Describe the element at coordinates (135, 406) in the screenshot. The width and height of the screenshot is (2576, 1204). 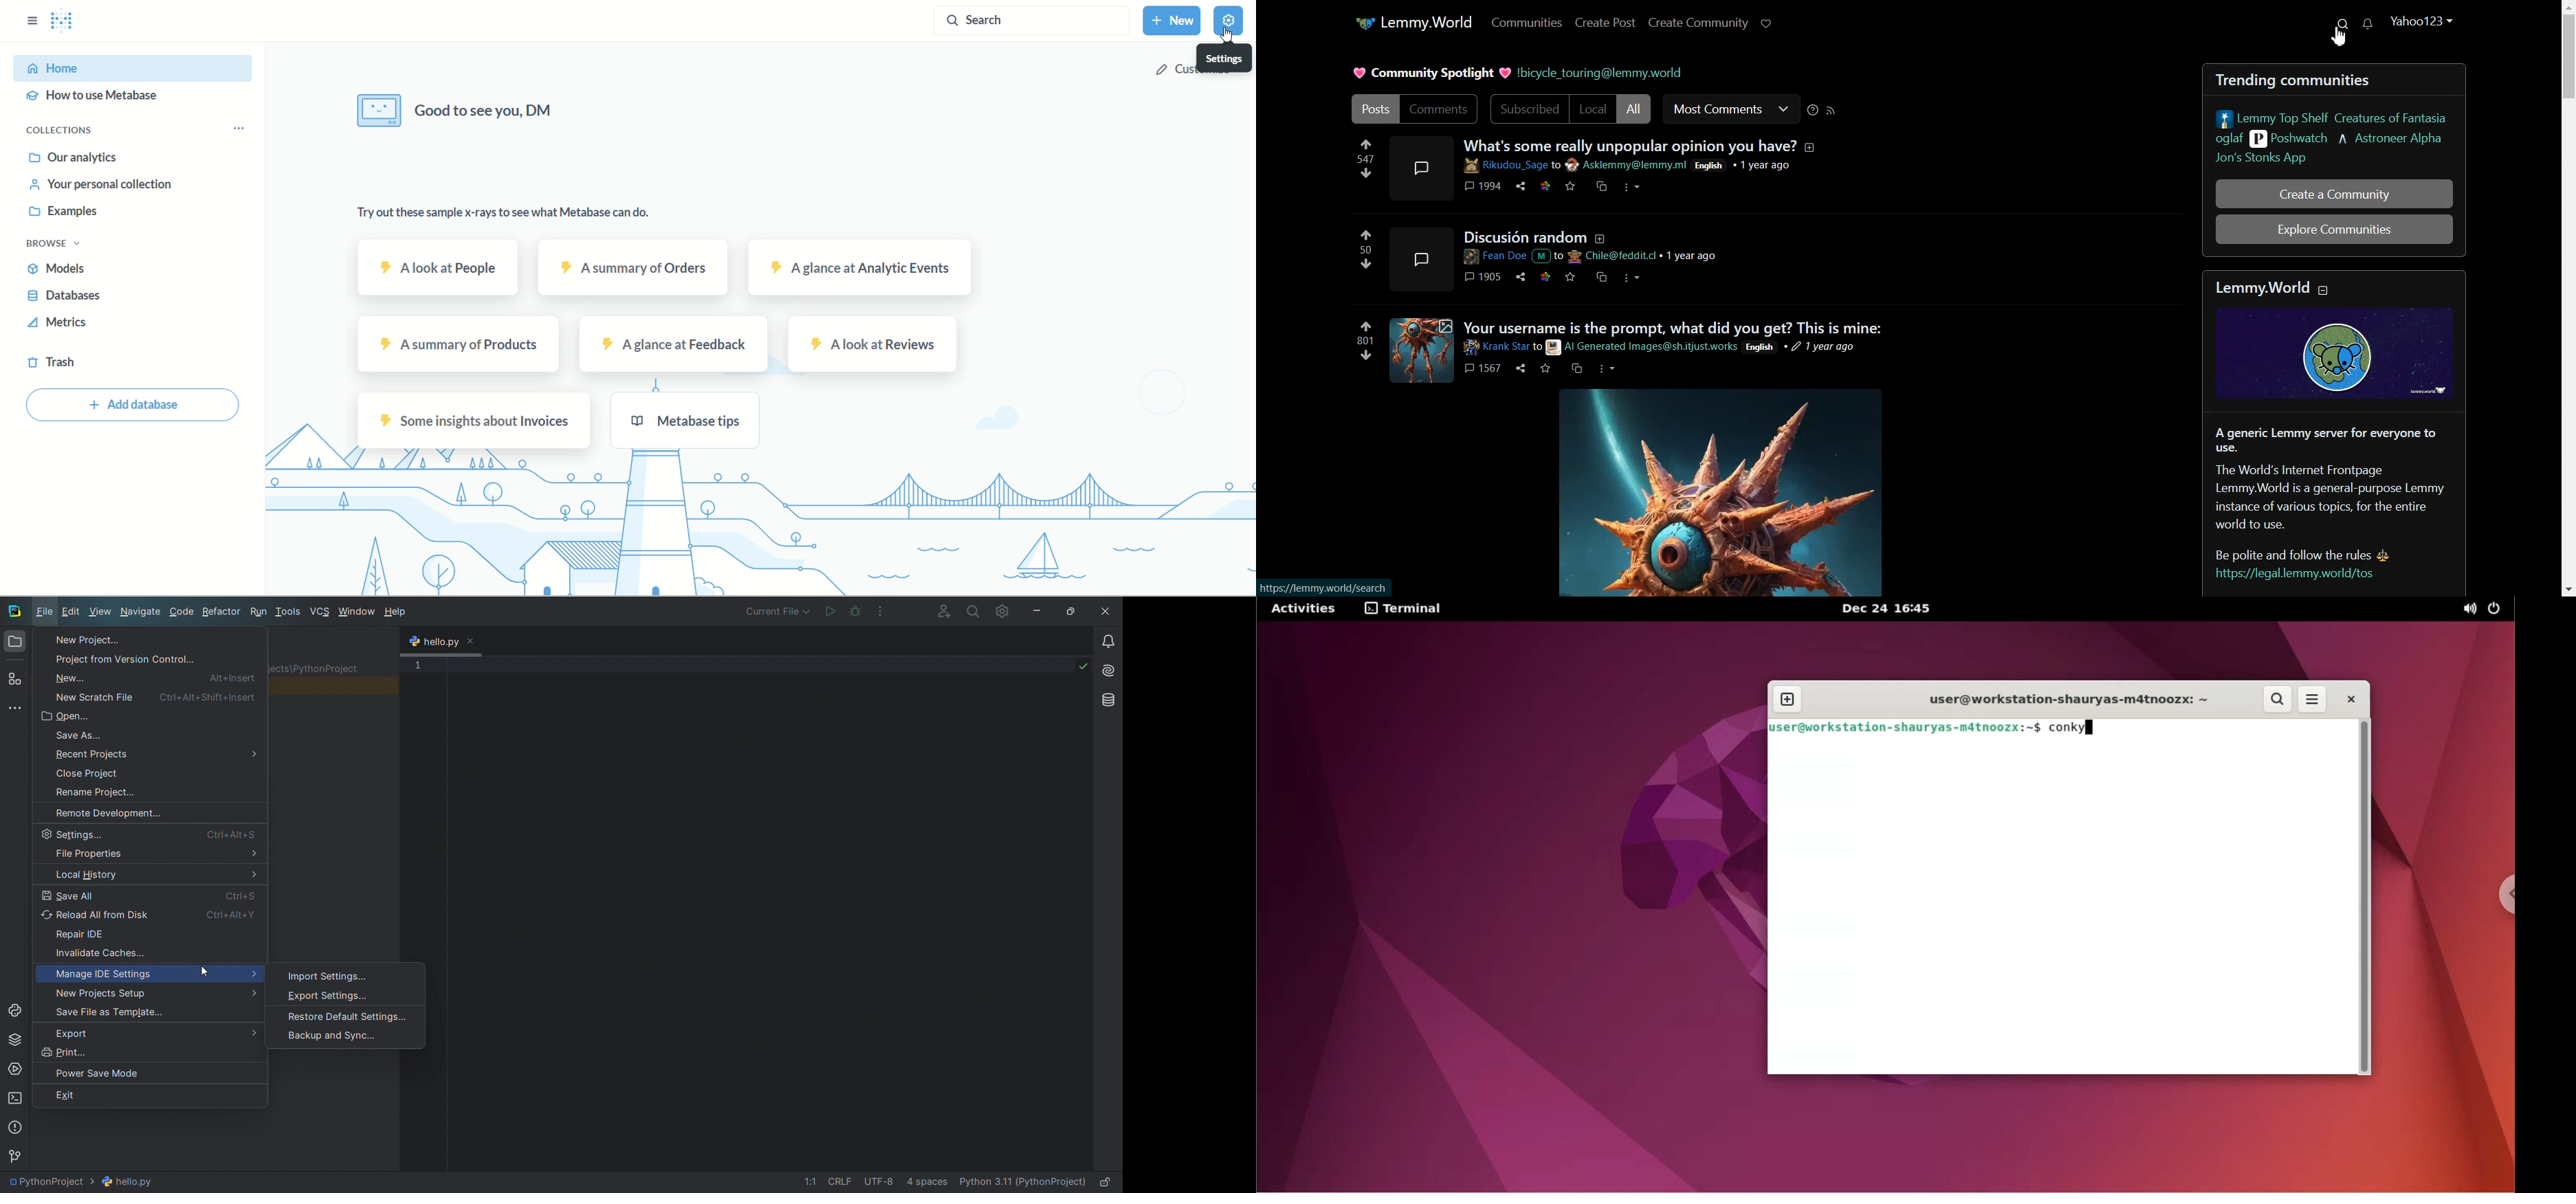
I see `Add database` at that location.